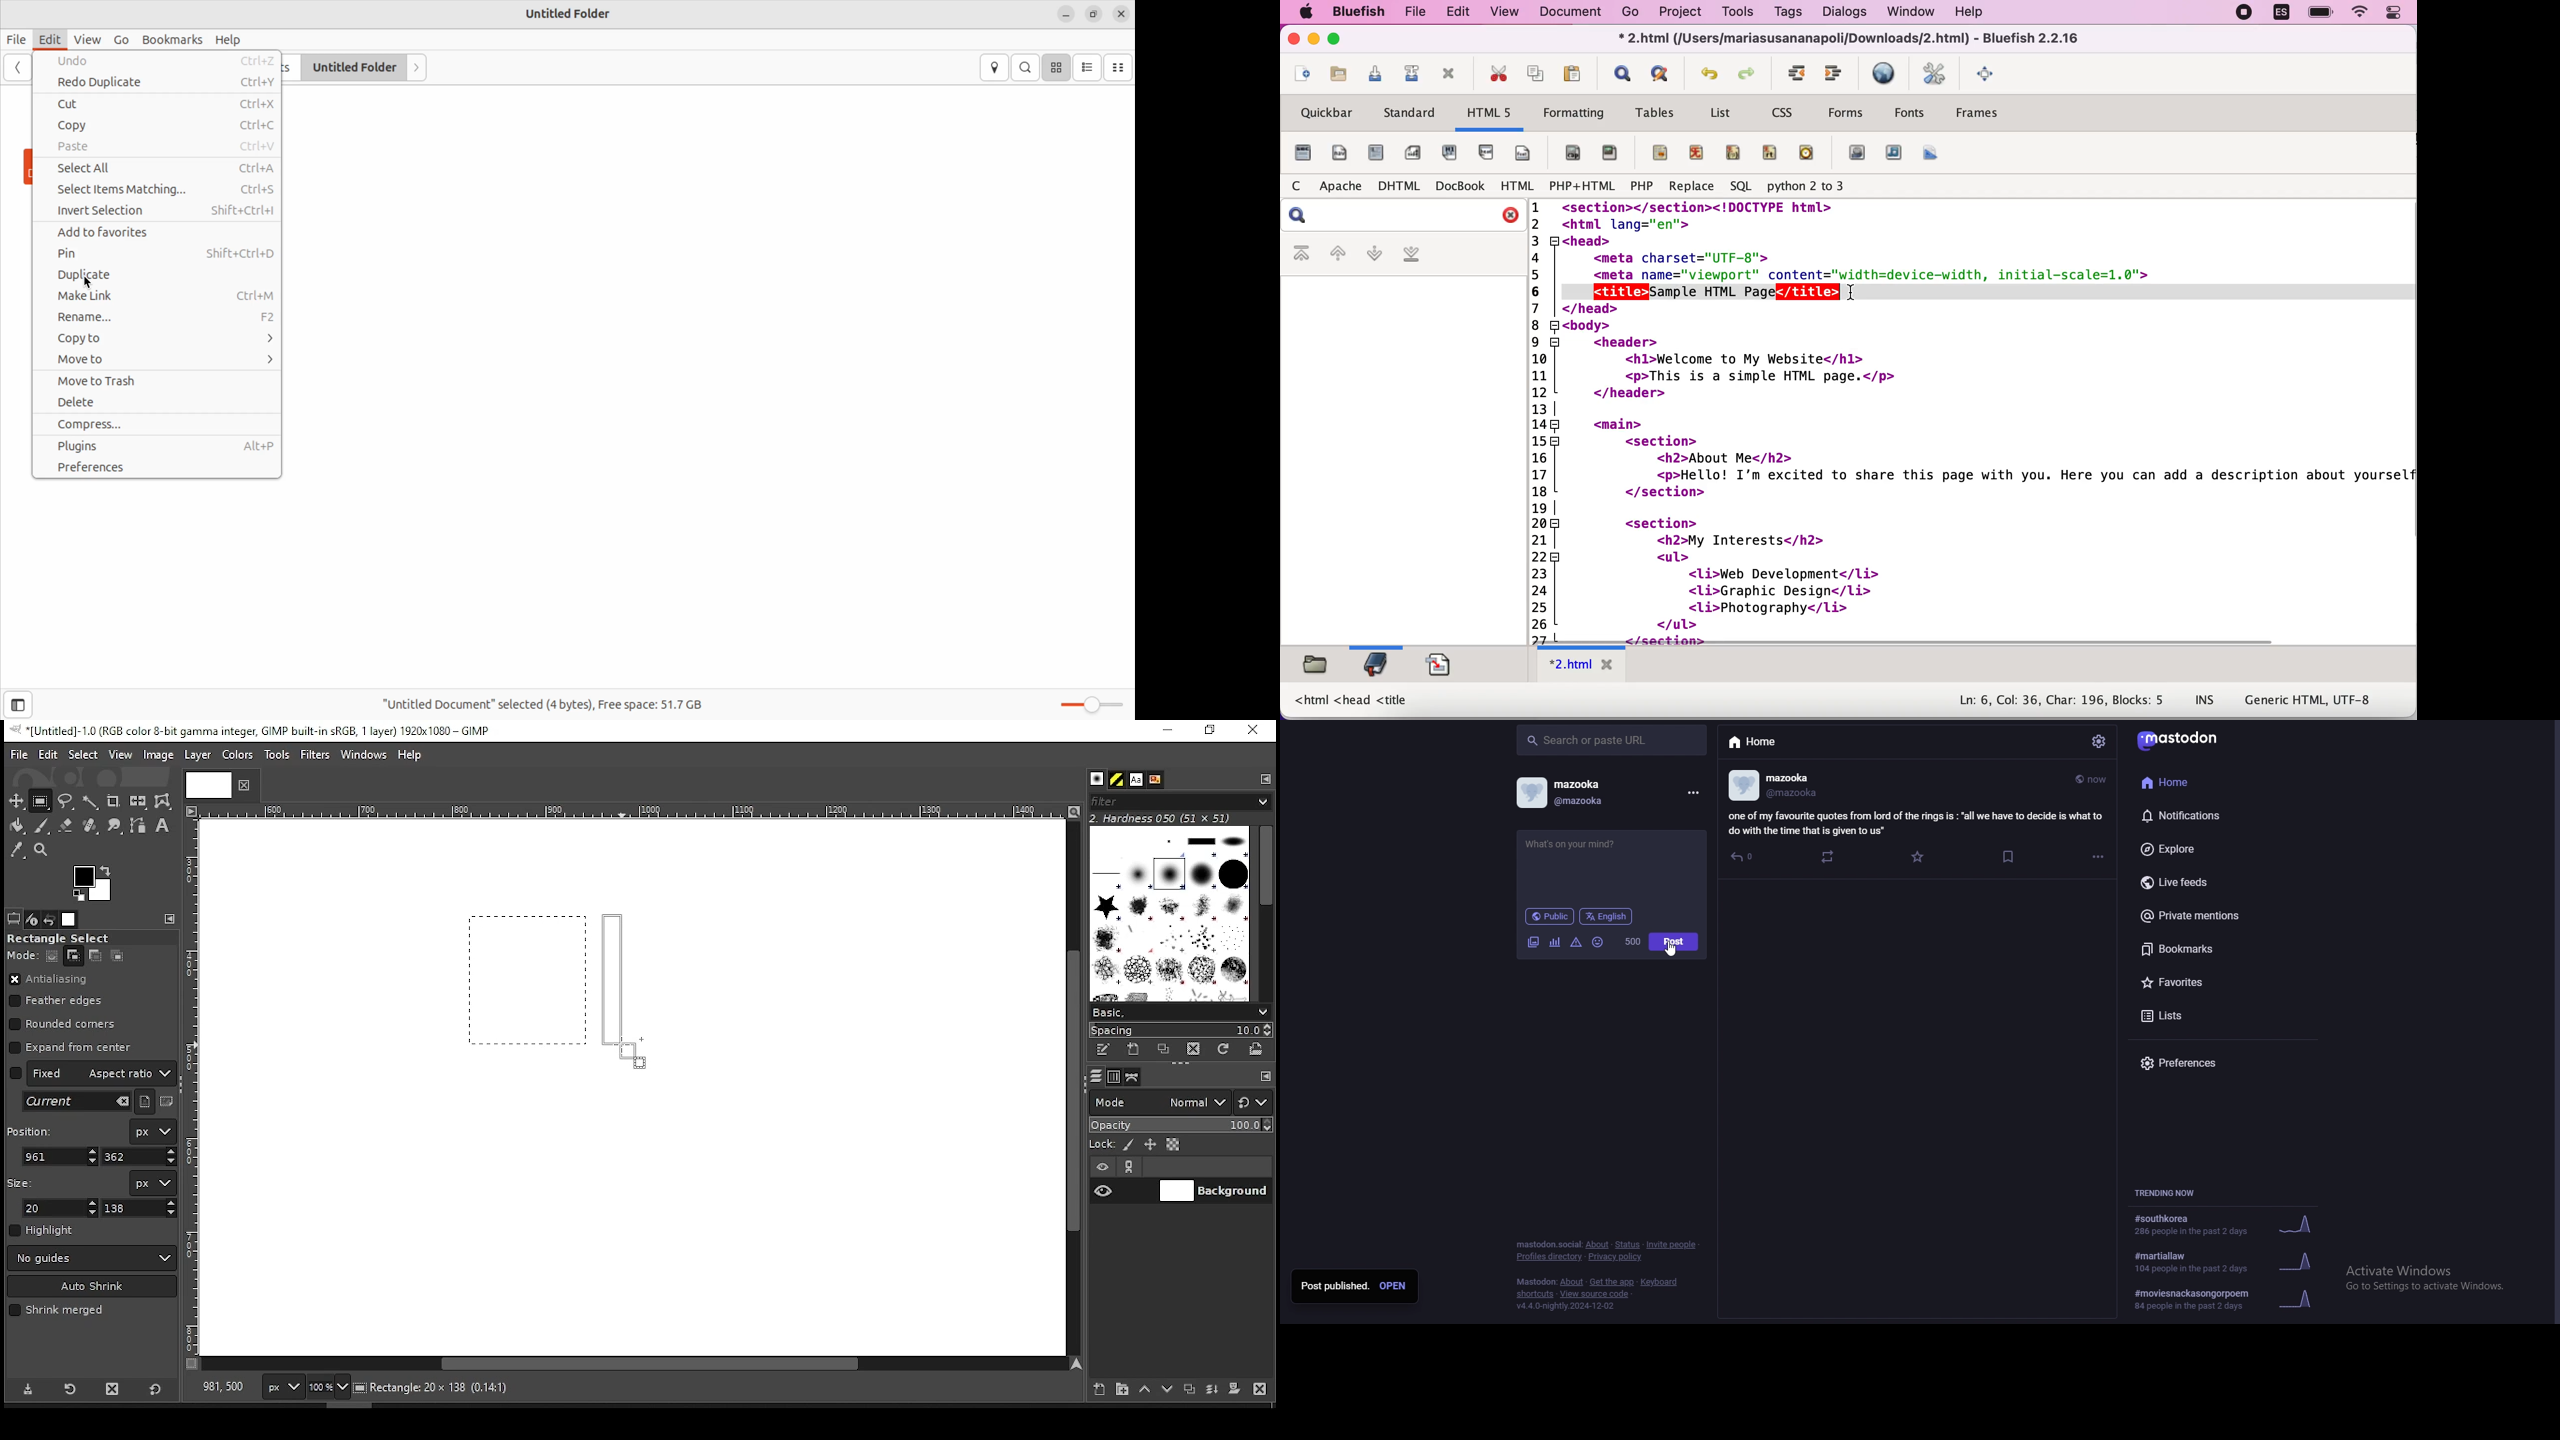 This screenshot has height=1456, width=2576. Describe the element at coordinates (1809, 152) in the screenshot. I see `time` at that location.